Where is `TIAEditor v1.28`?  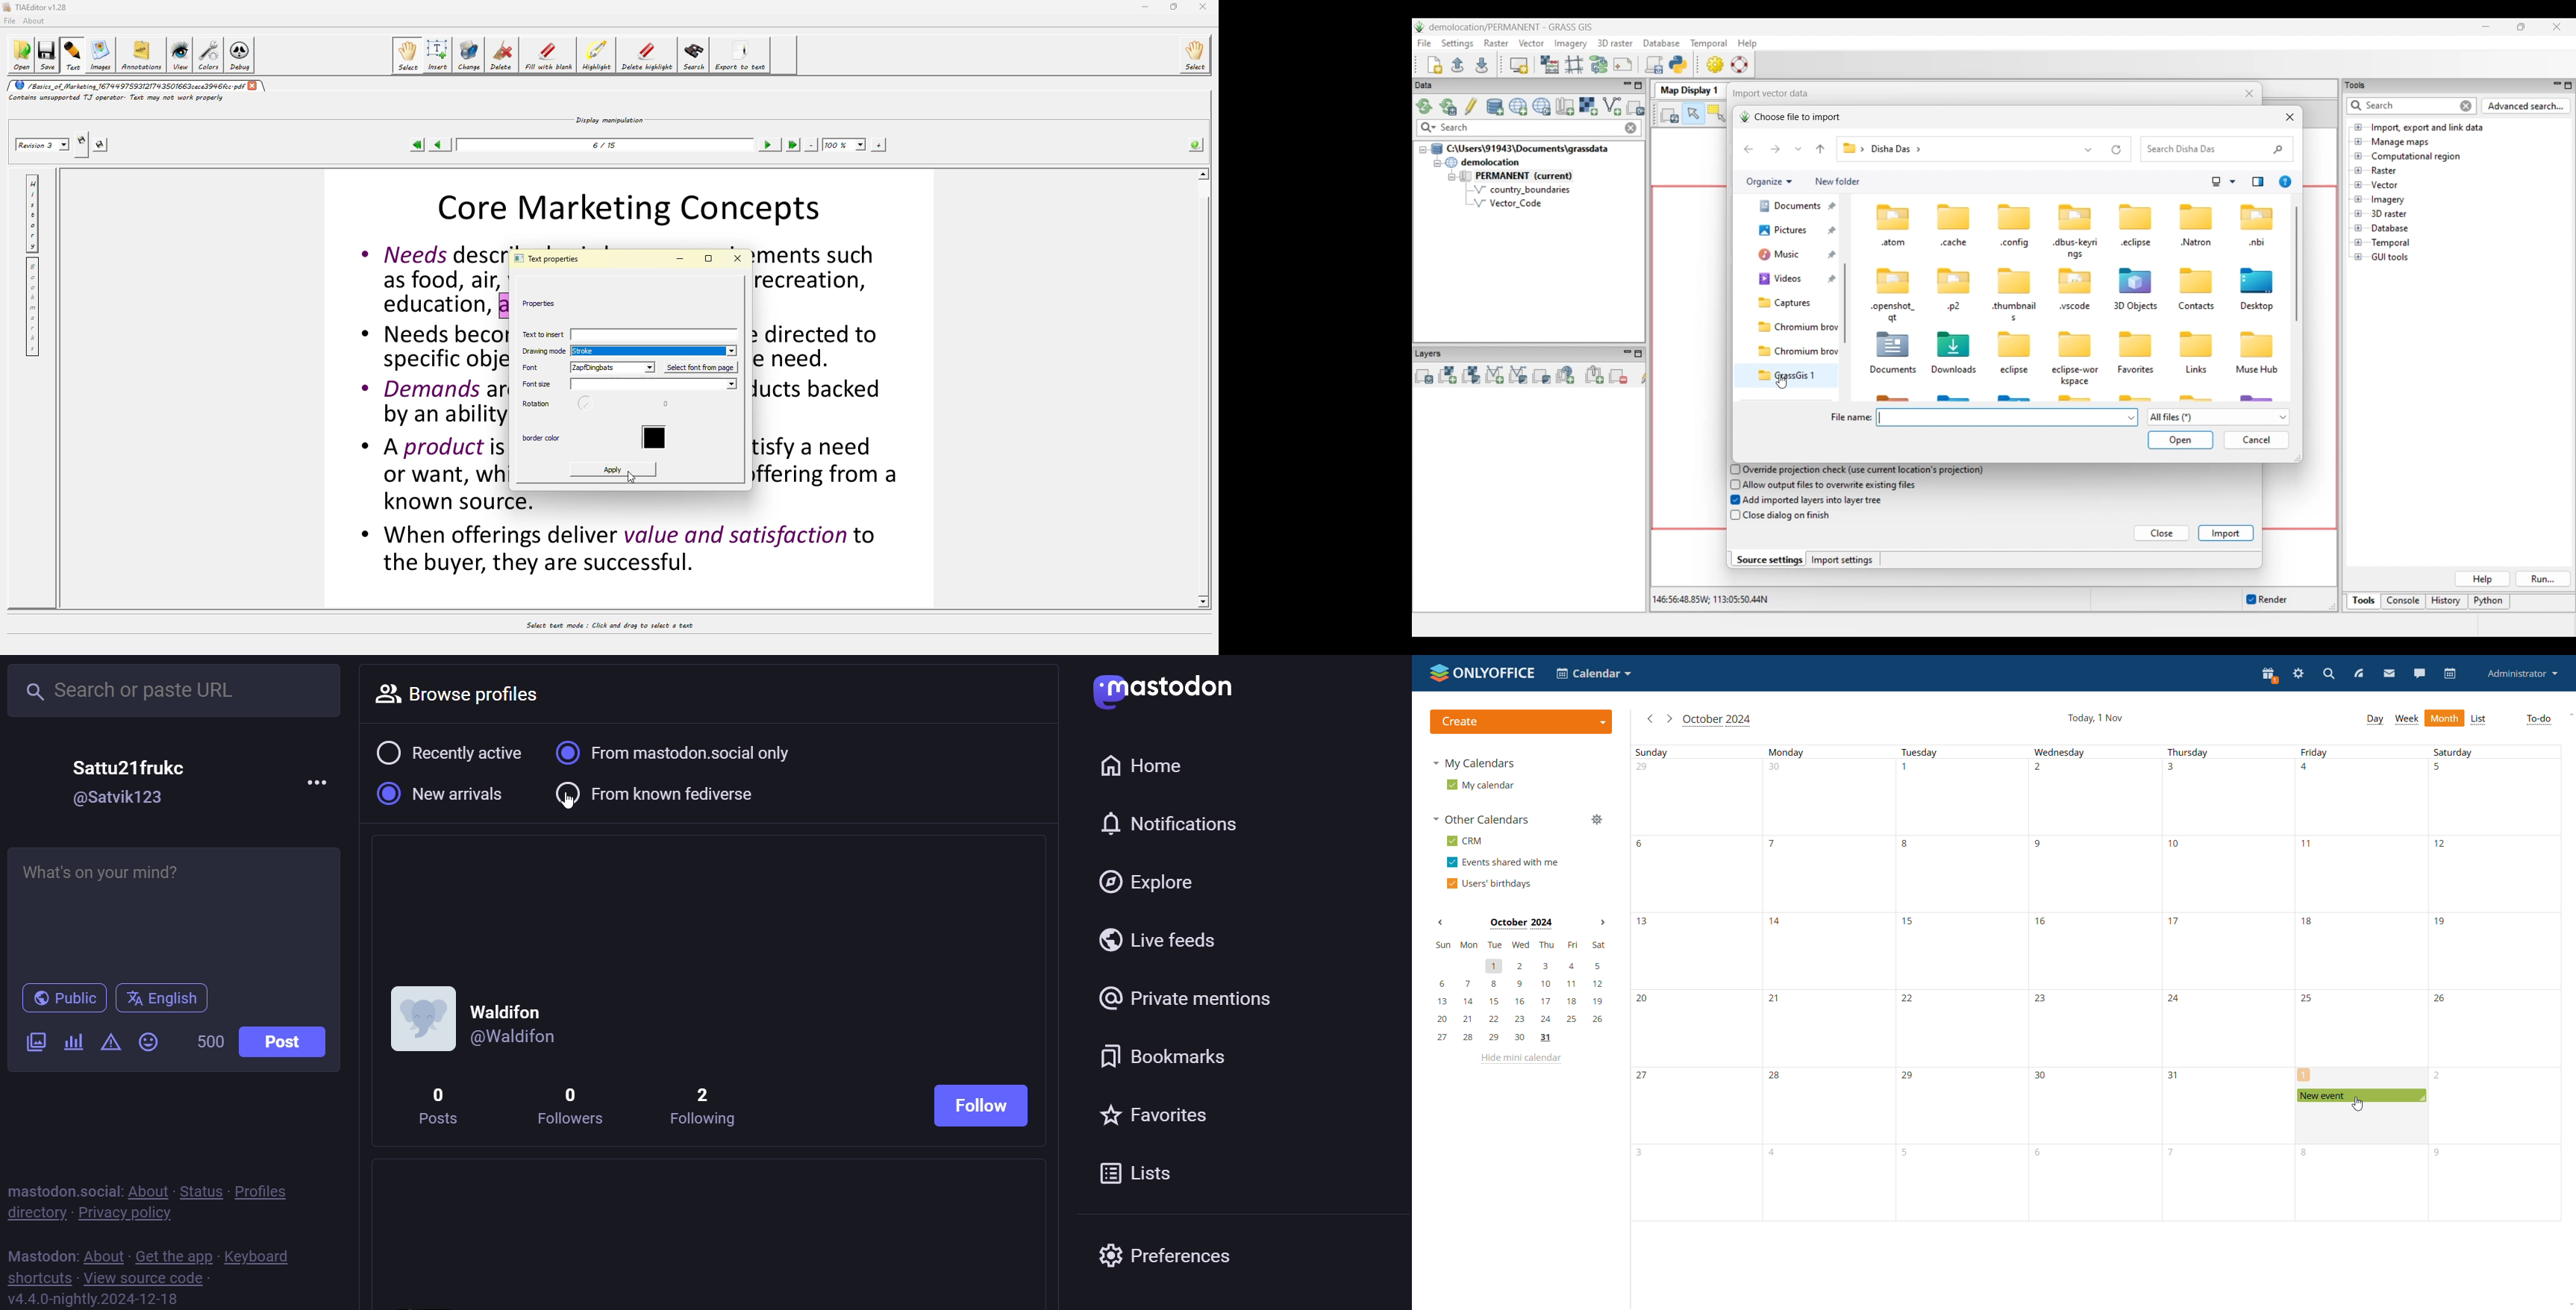
TIAEditor v1.28 is located at coordinates (34, 6).